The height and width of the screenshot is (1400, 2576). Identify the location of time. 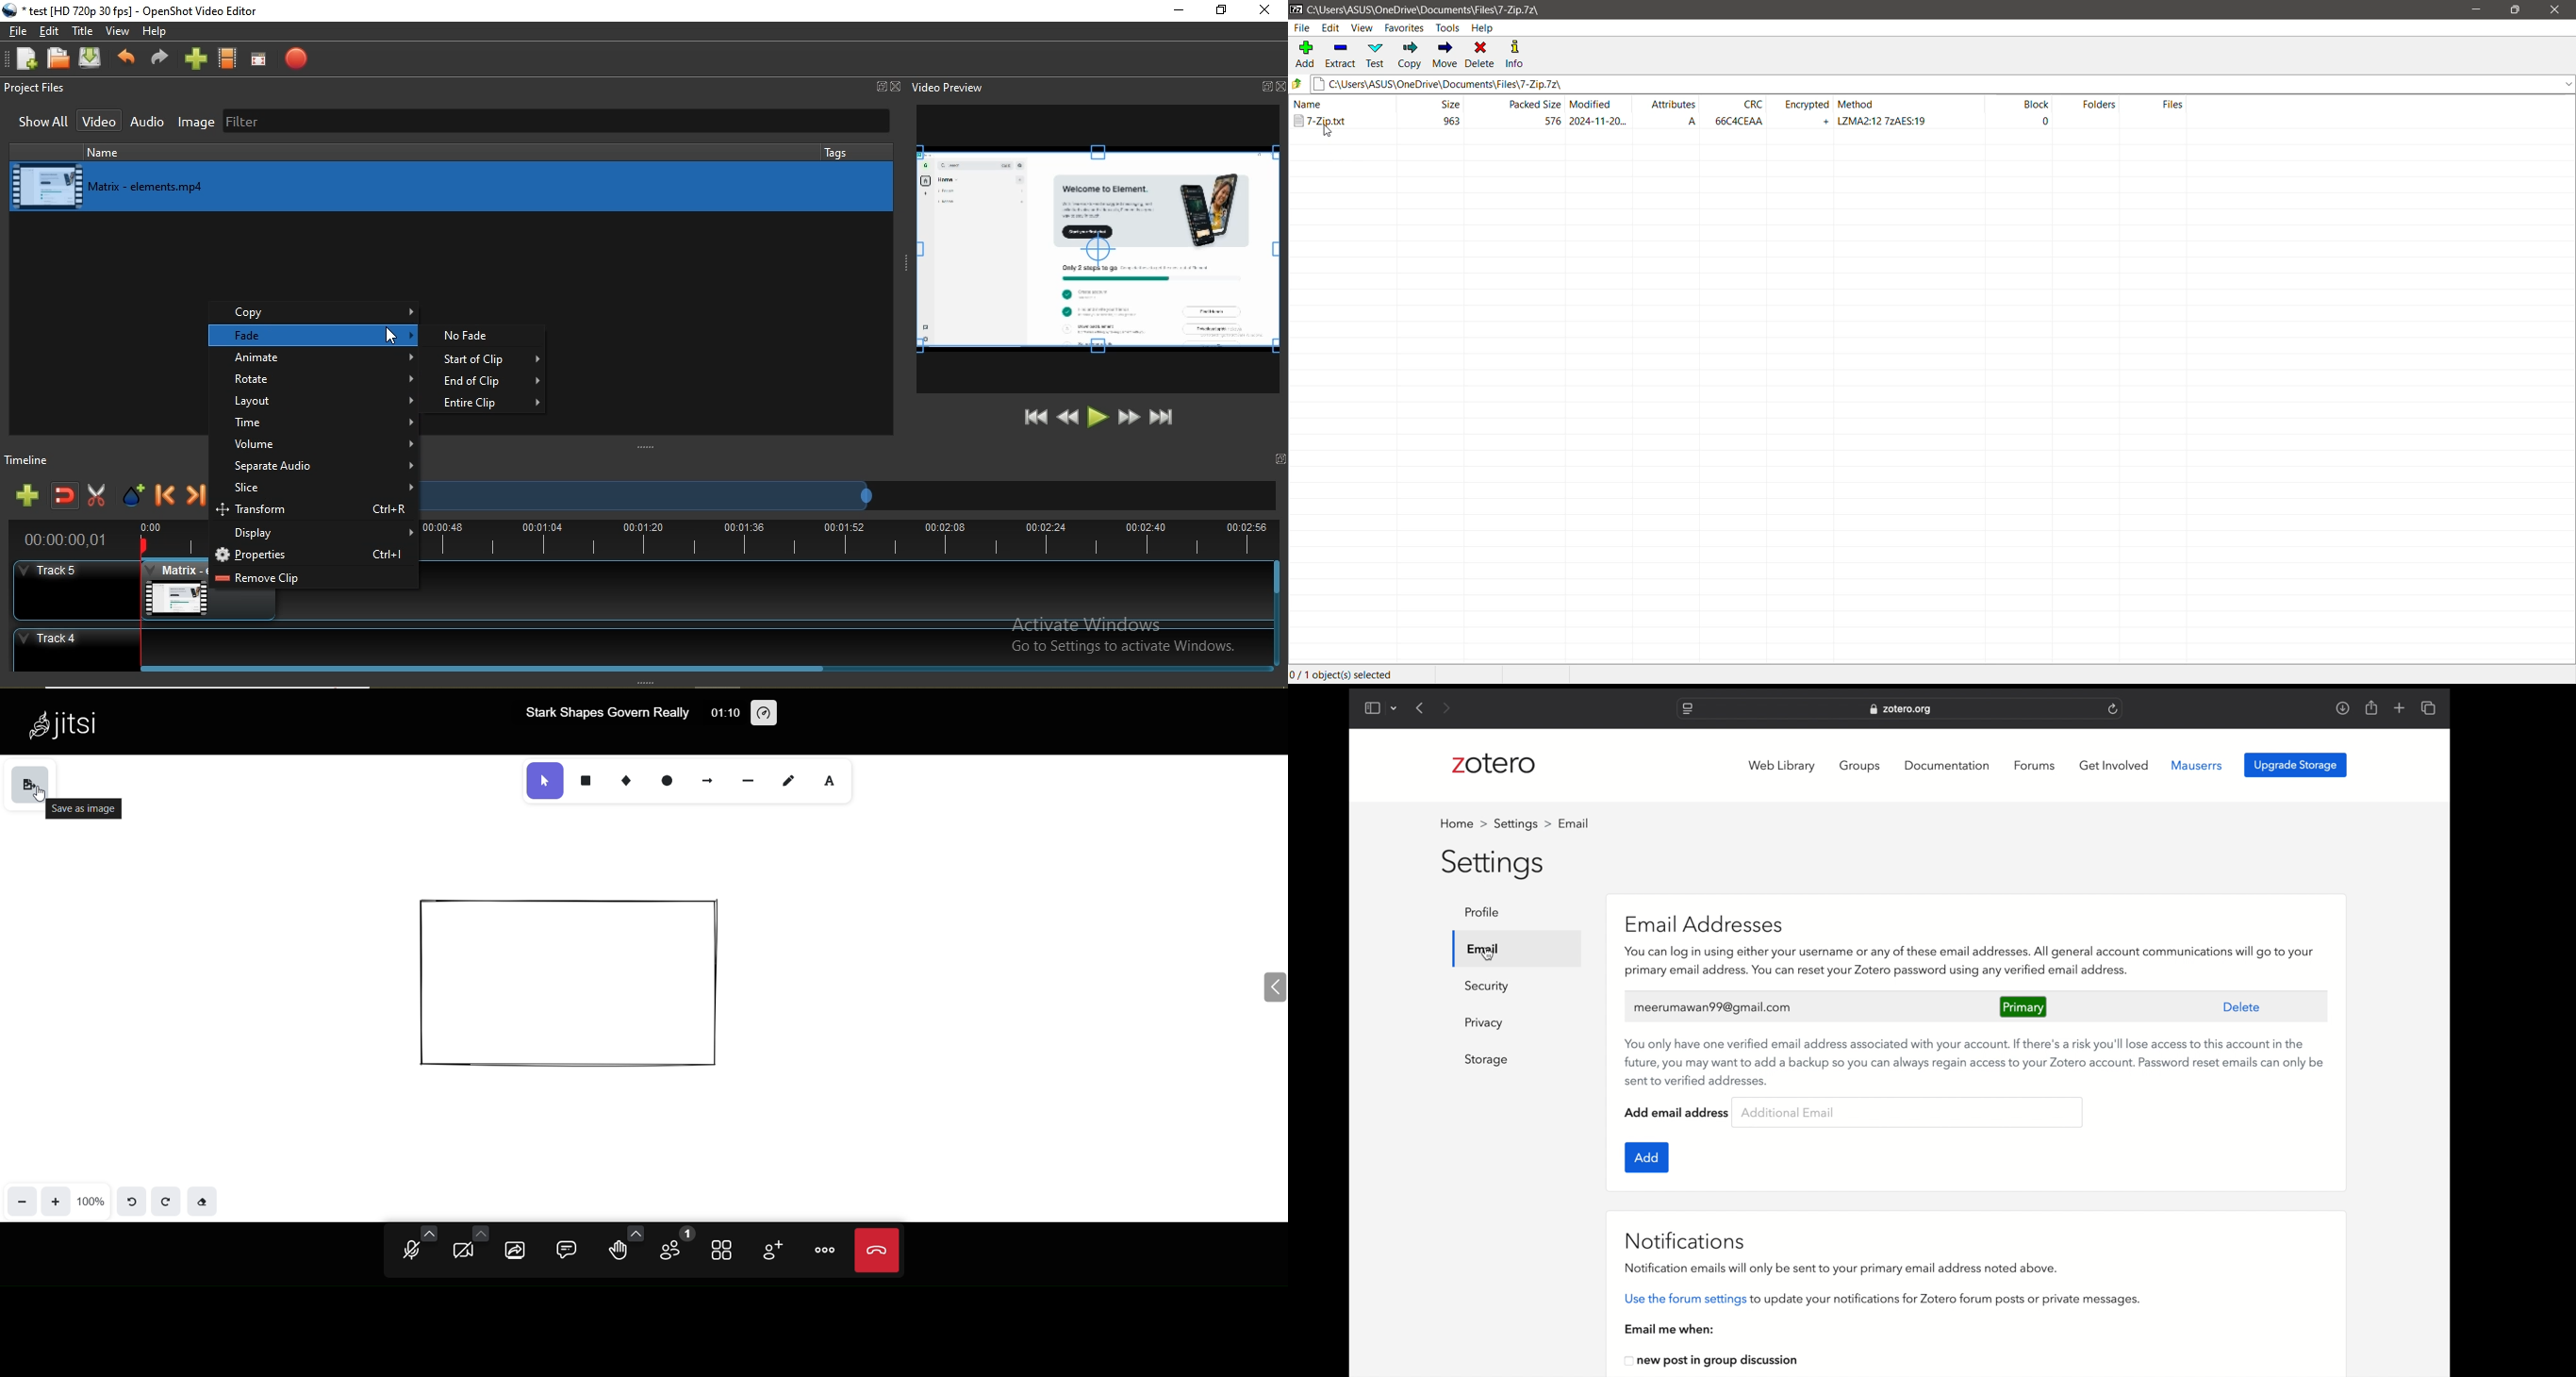
(68, 541).